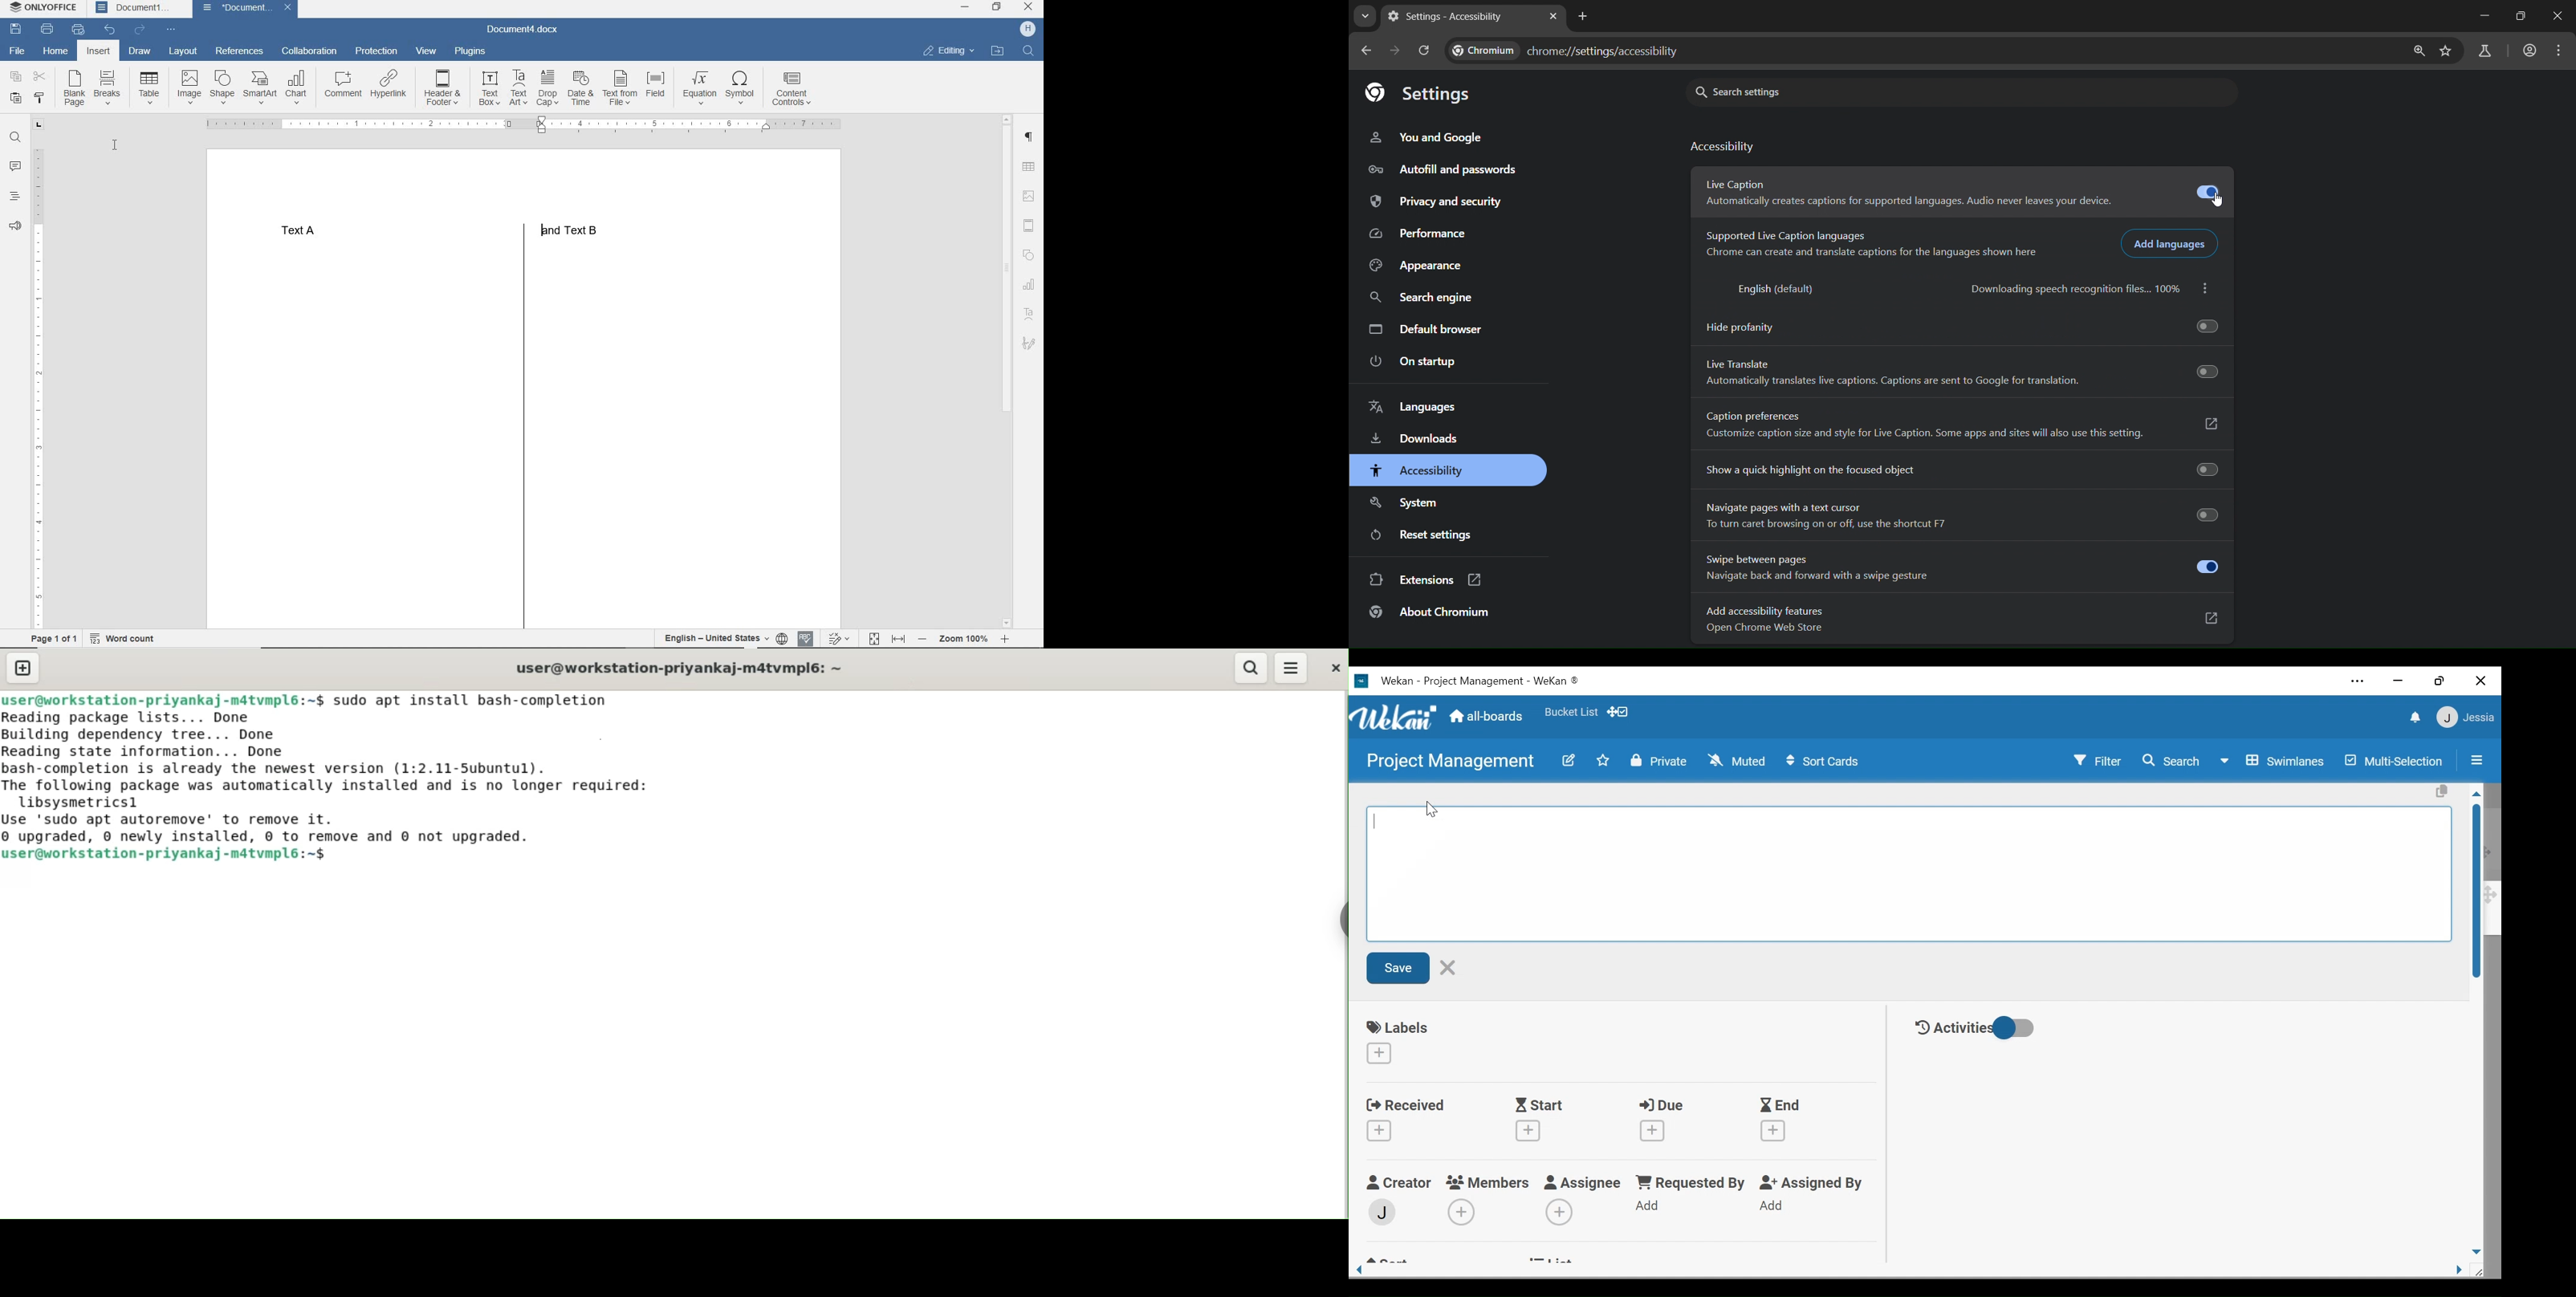  I want to click on more action, so click(2207, 288).